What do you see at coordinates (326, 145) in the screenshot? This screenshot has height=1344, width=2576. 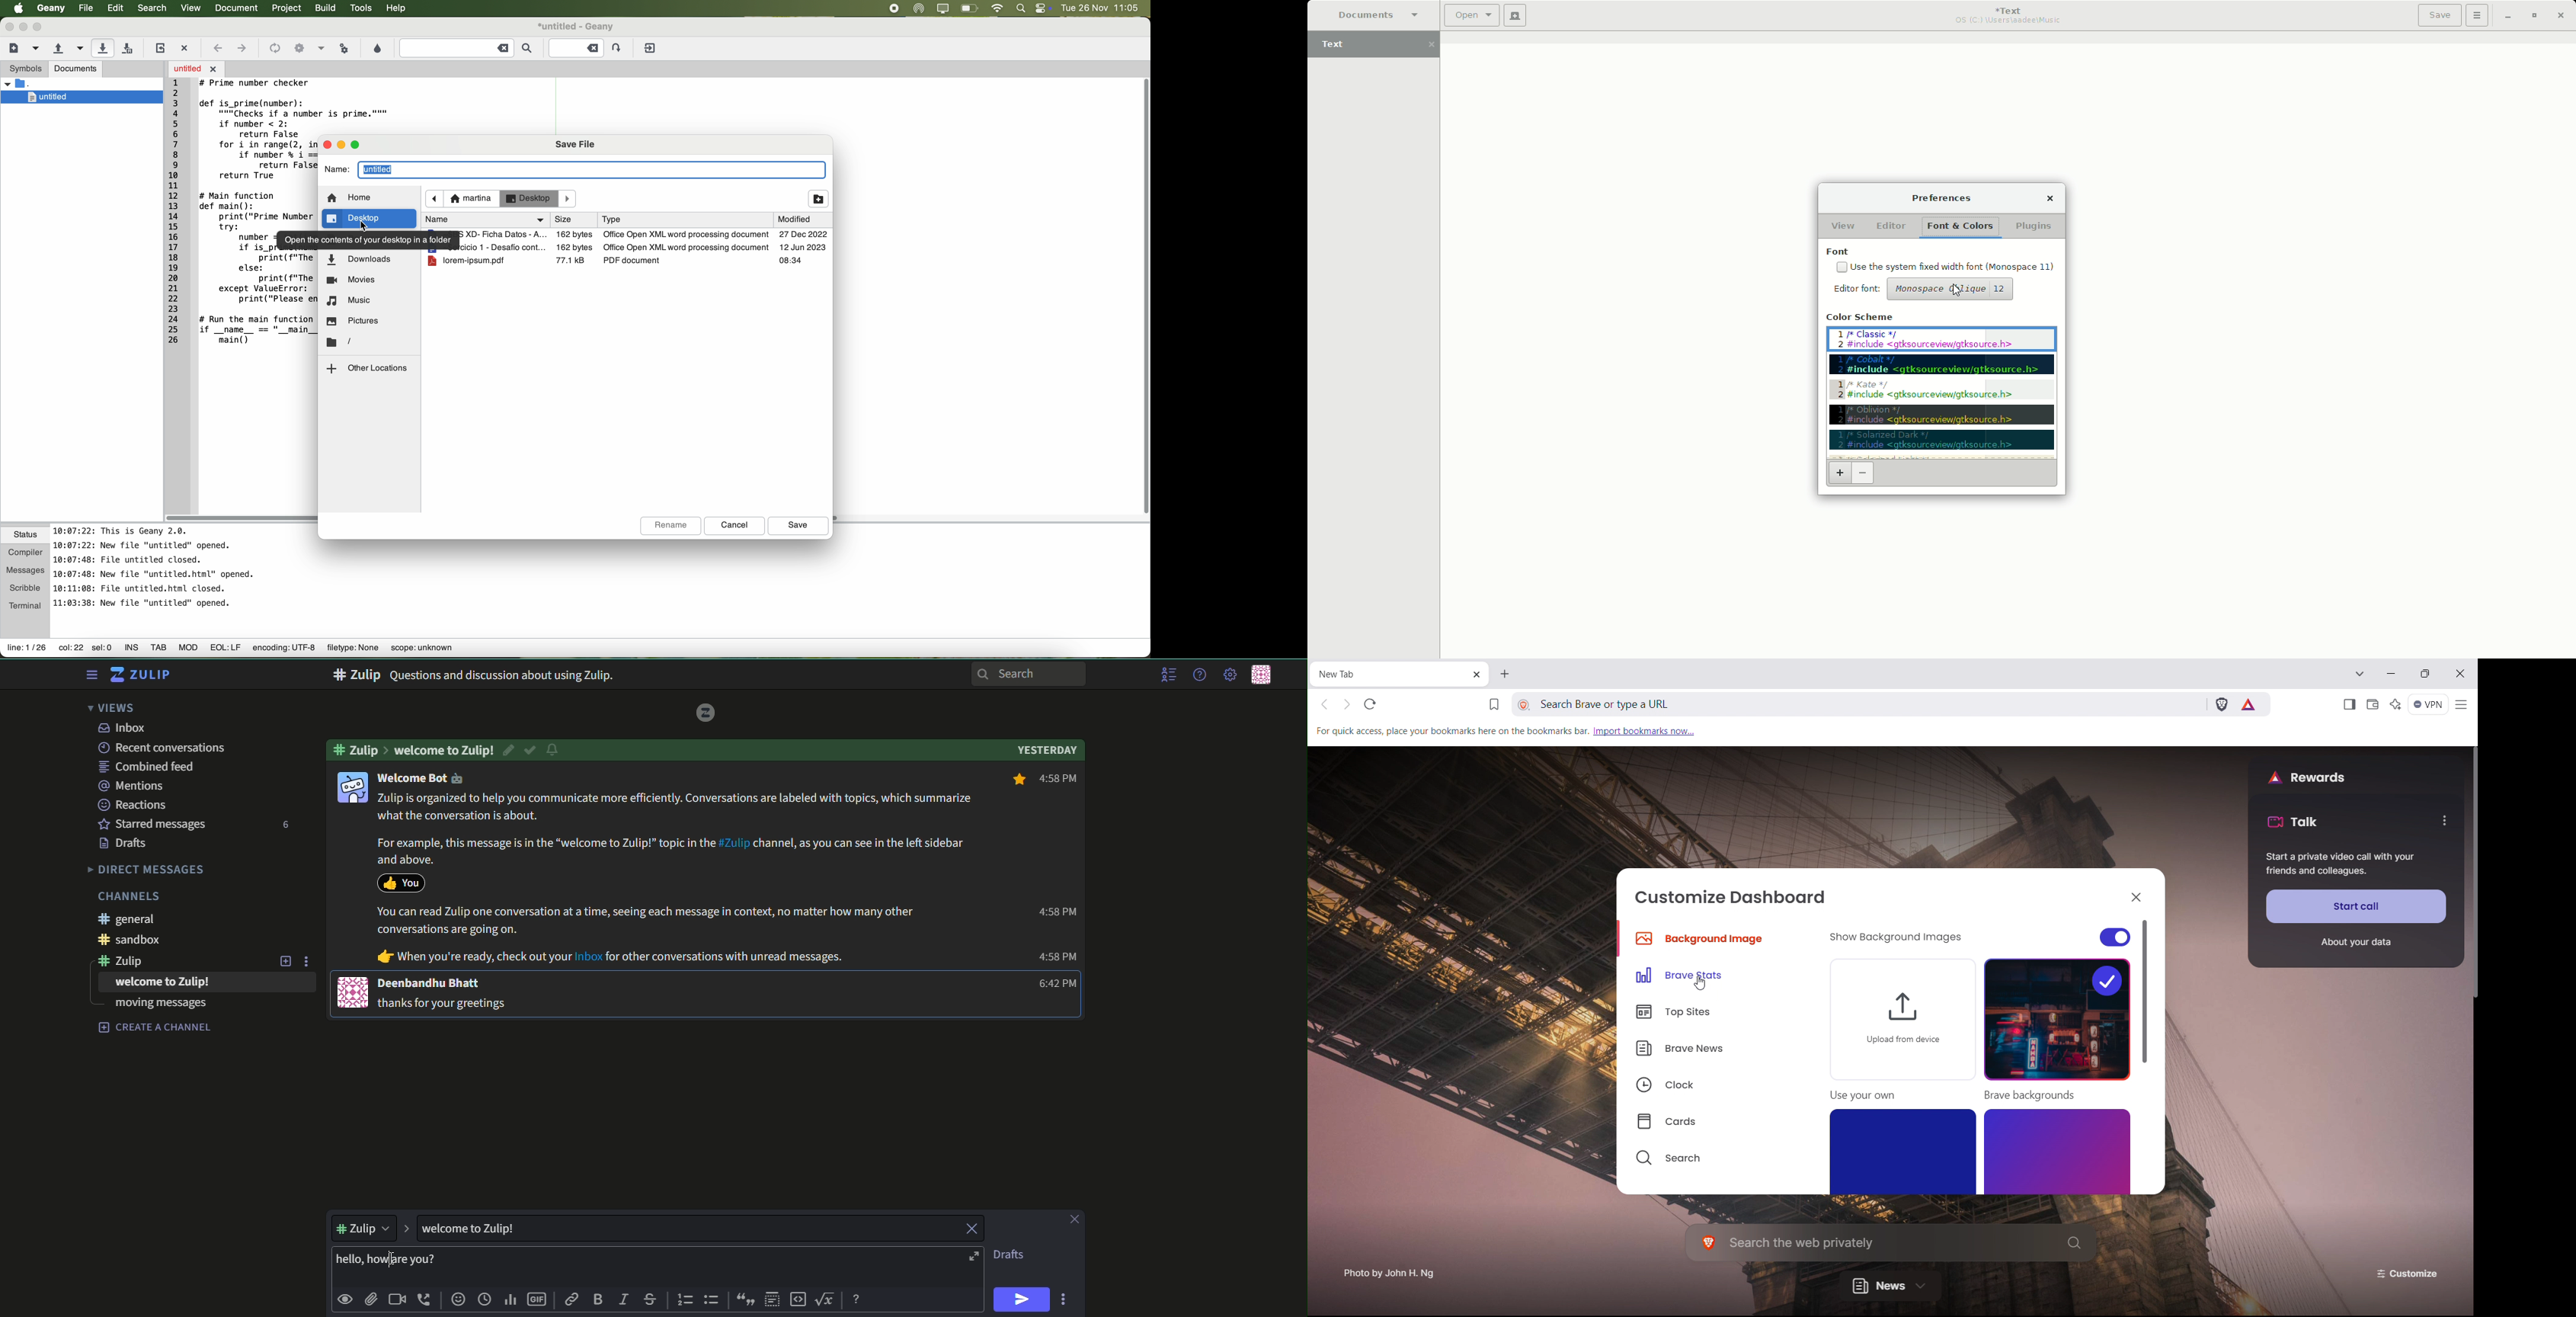 I see `close pop-up` at bounding box center [326, 145].